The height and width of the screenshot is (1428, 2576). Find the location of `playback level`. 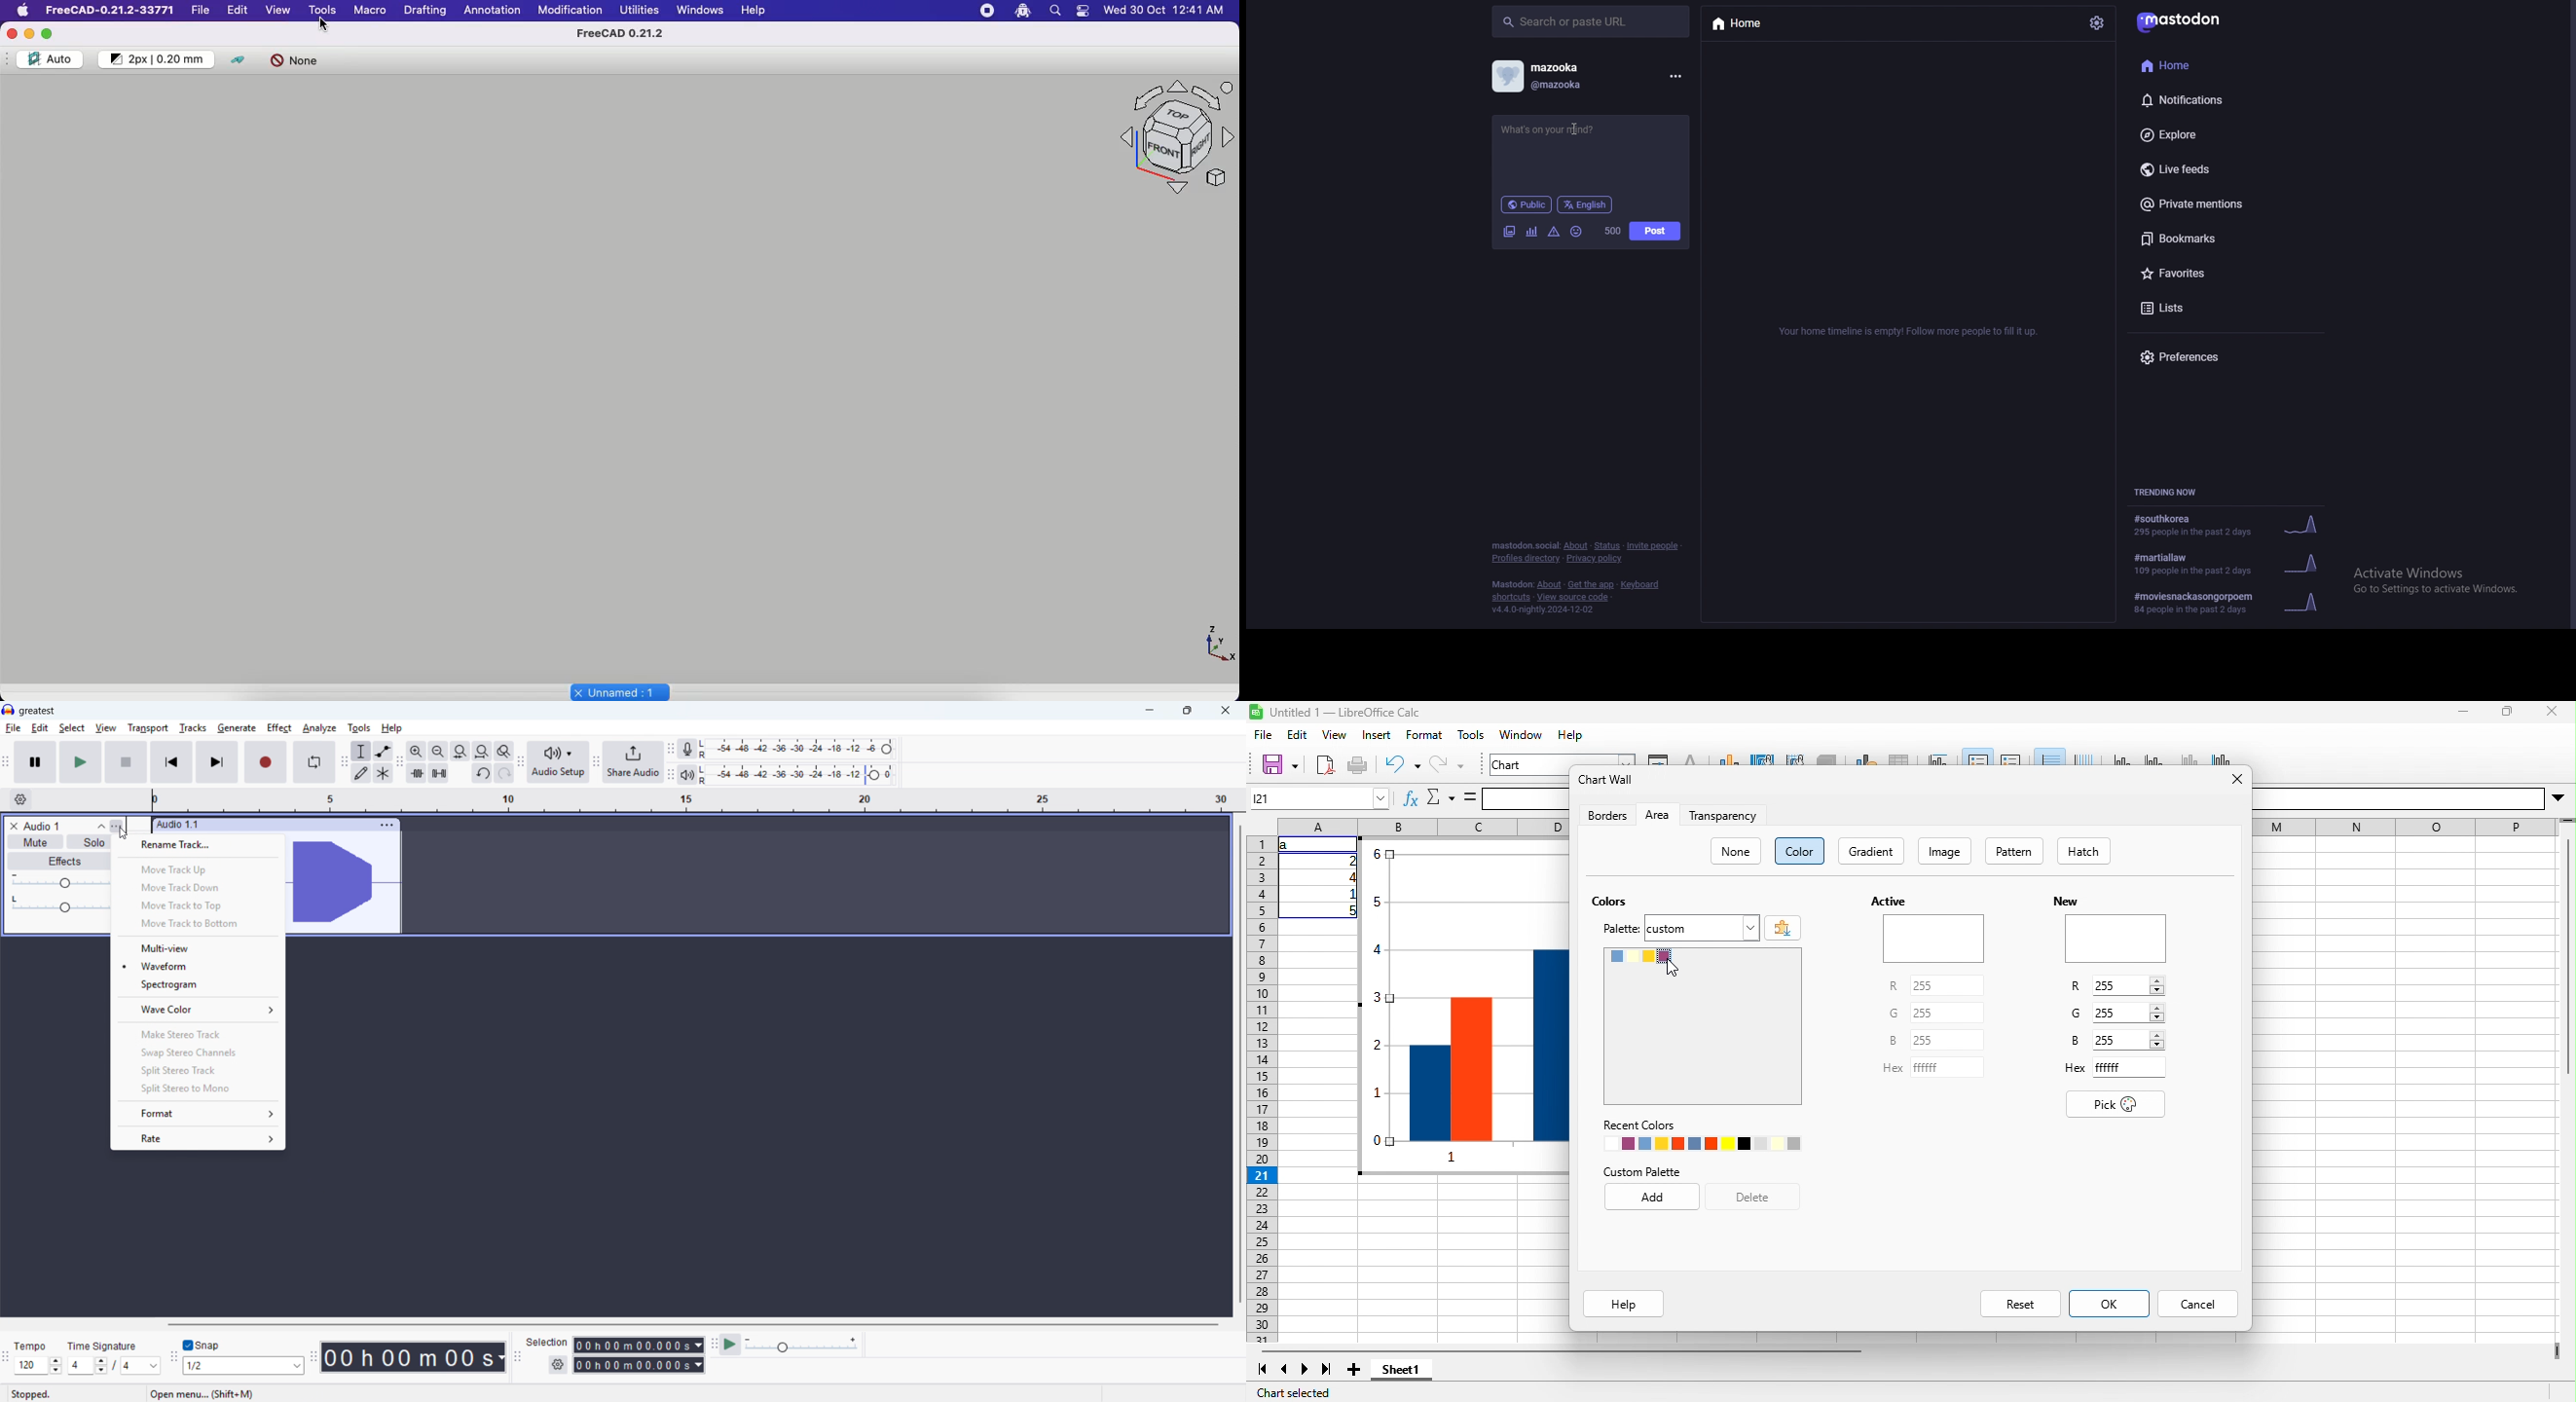

playback level is located at coordinates (801, 774).